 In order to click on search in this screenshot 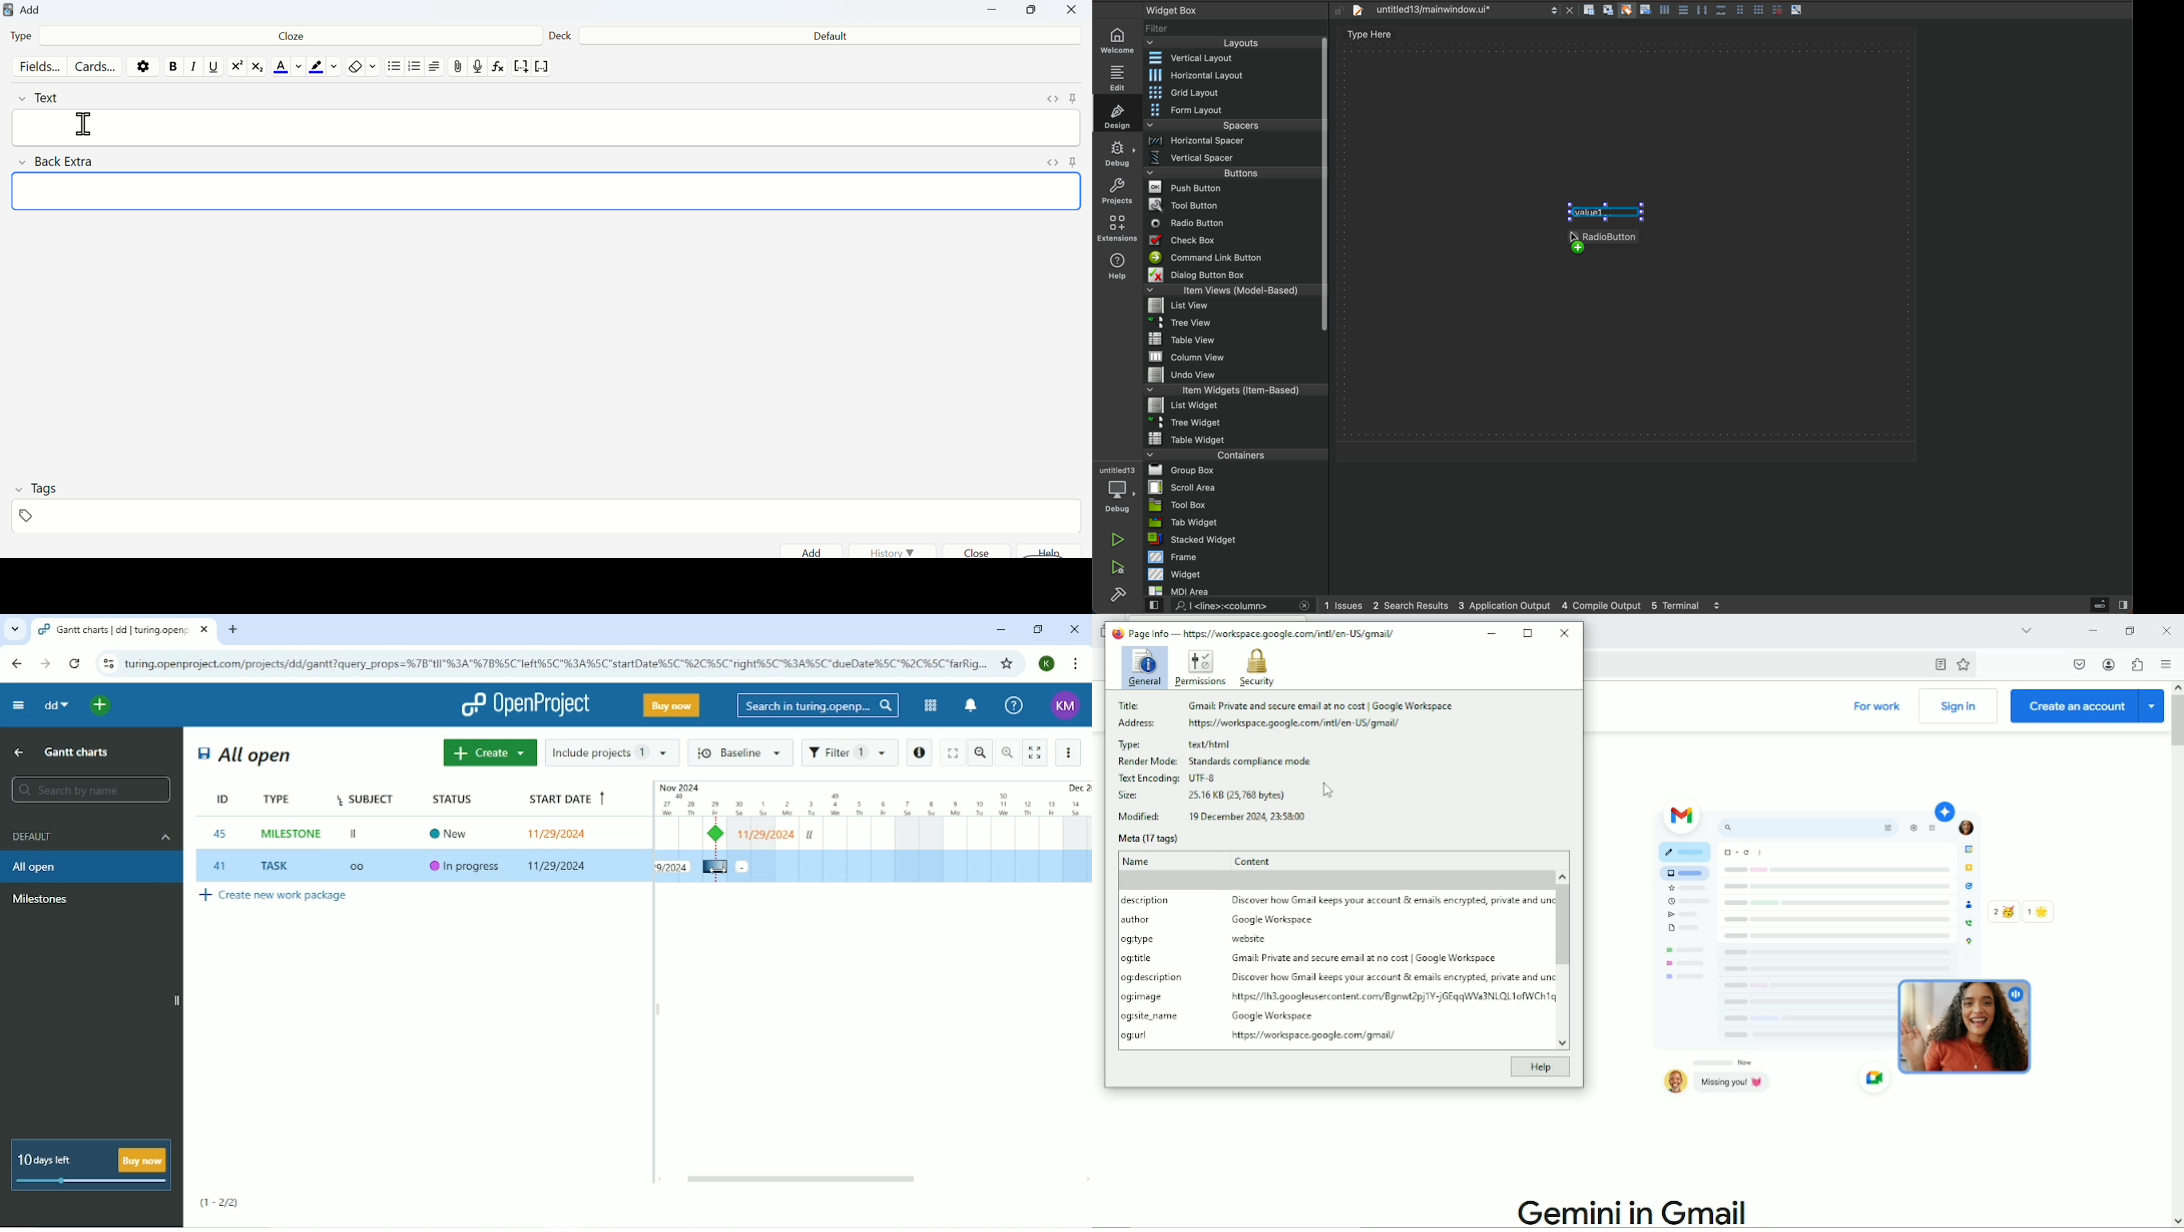, I will do `click(1226, 606)`.